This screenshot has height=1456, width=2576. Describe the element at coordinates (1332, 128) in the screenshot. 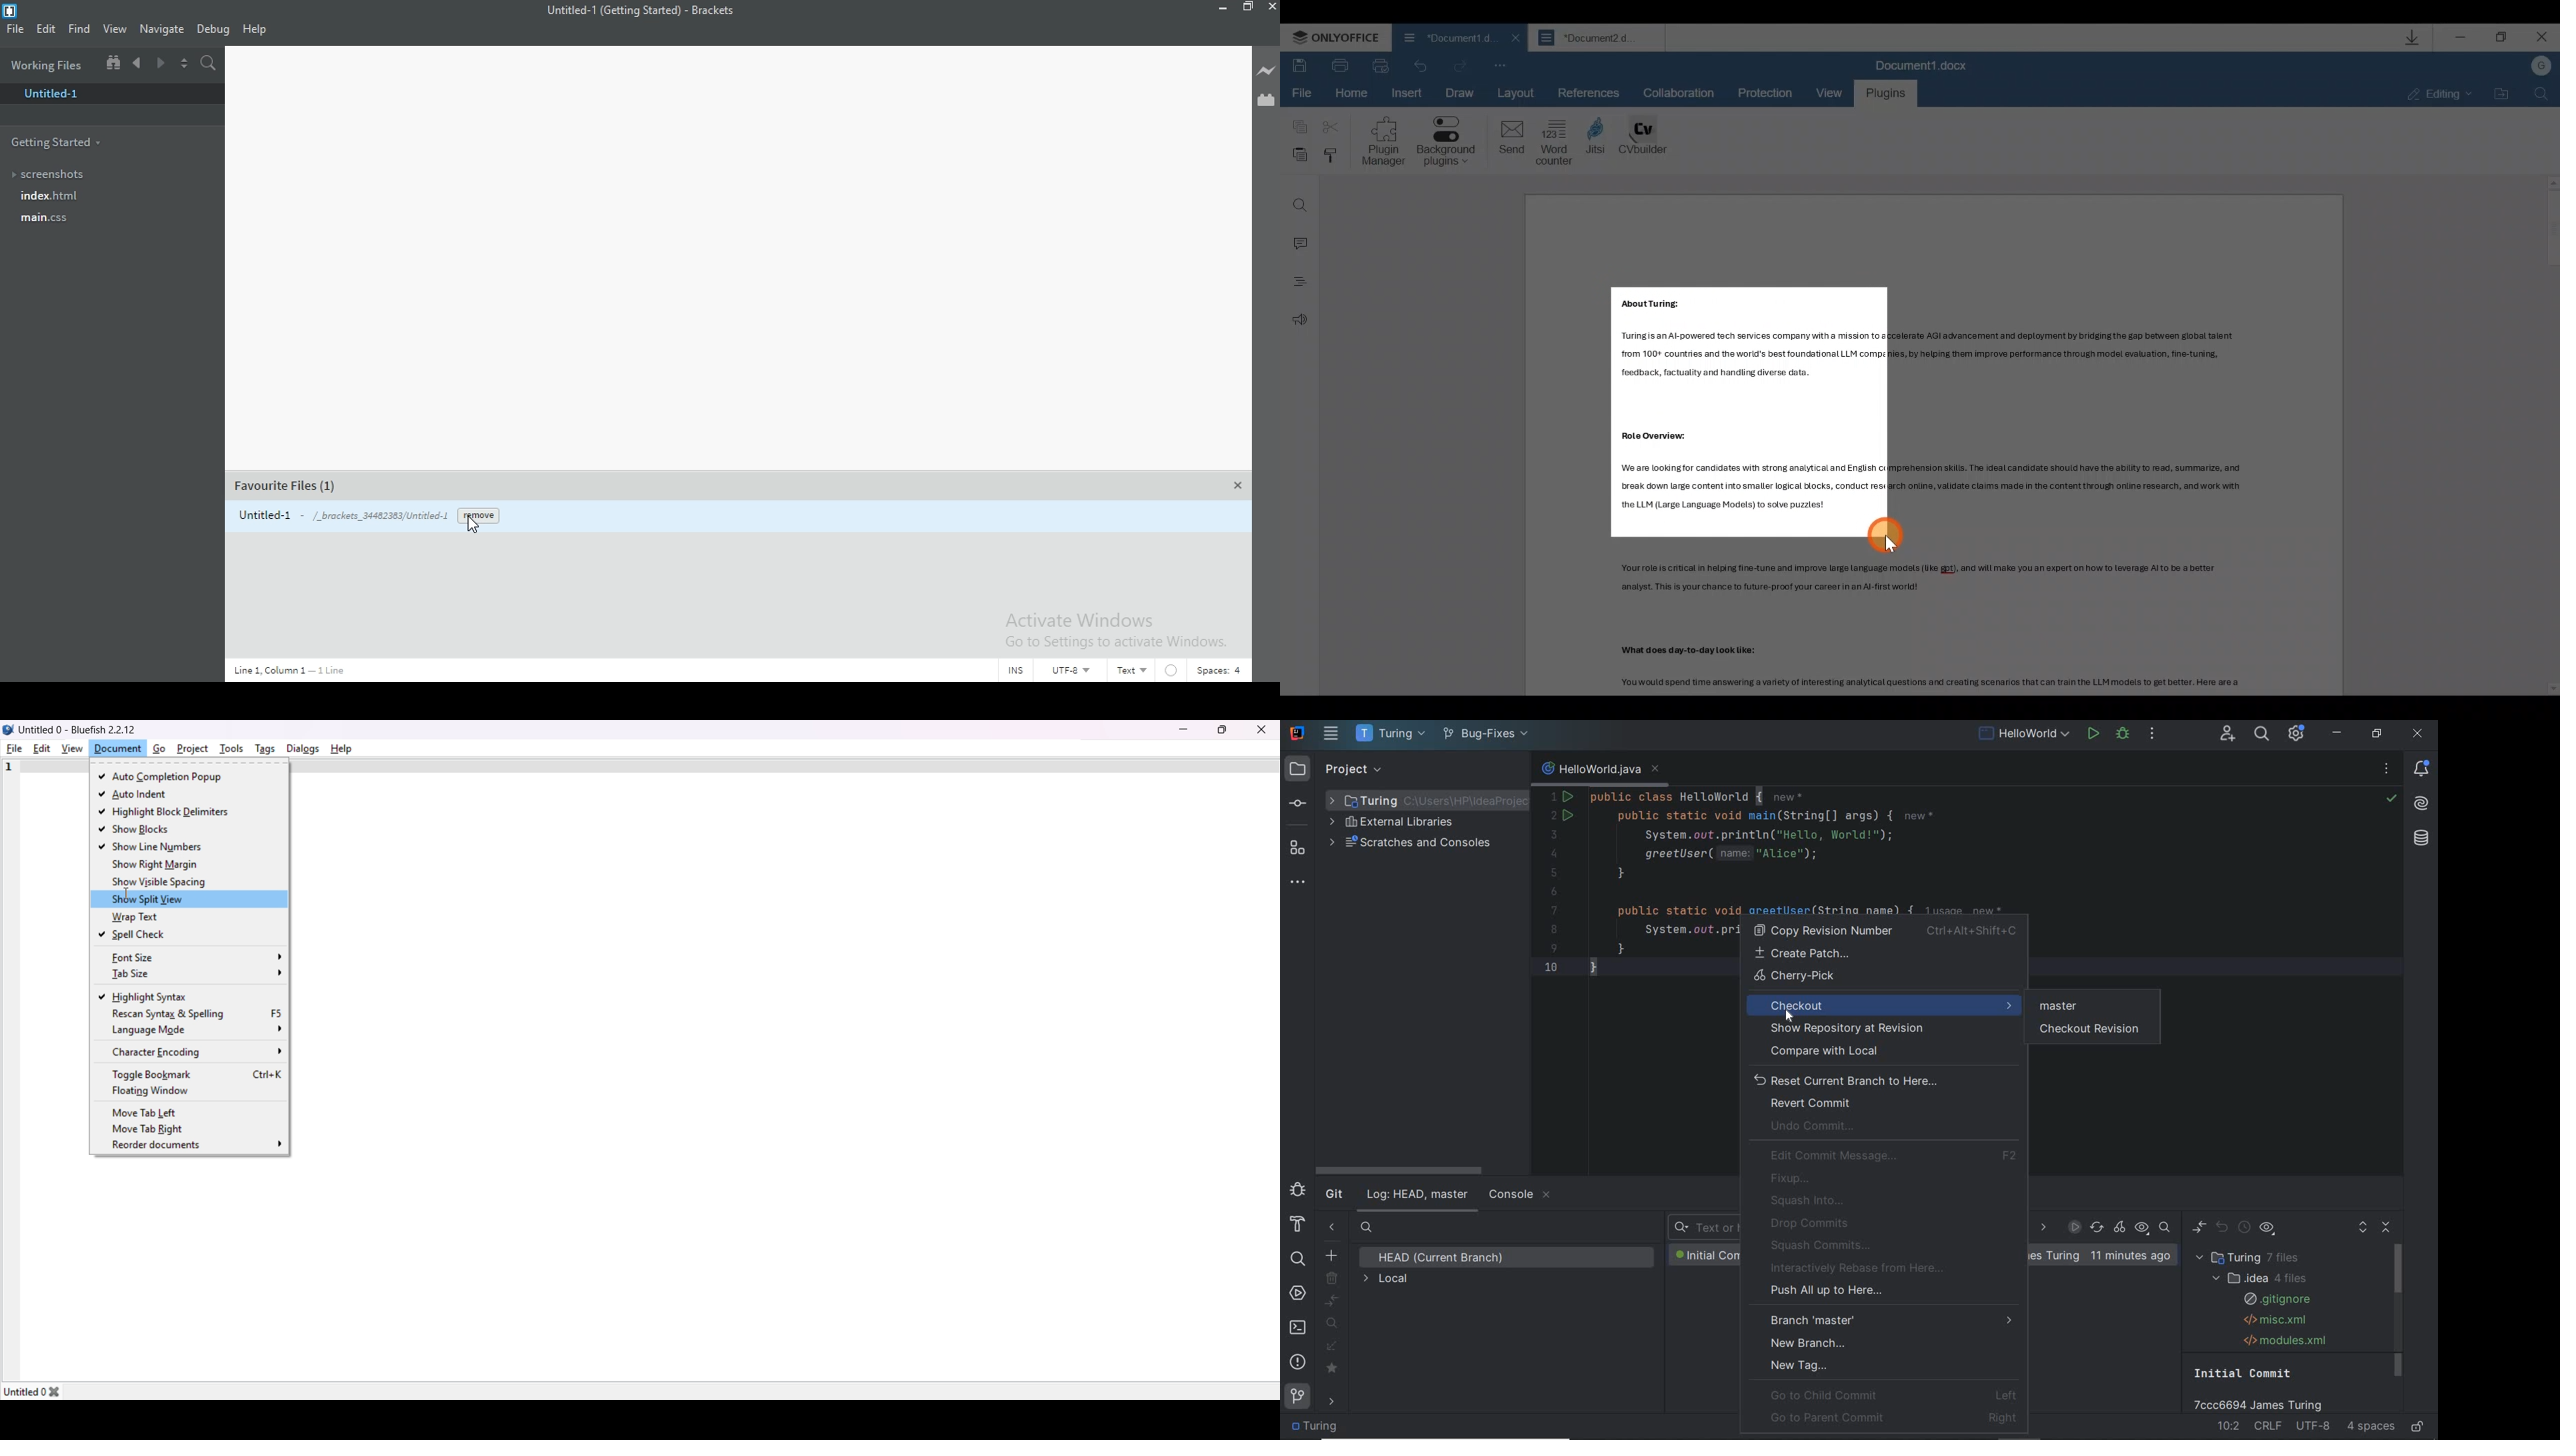

I see `Cut` at that location.